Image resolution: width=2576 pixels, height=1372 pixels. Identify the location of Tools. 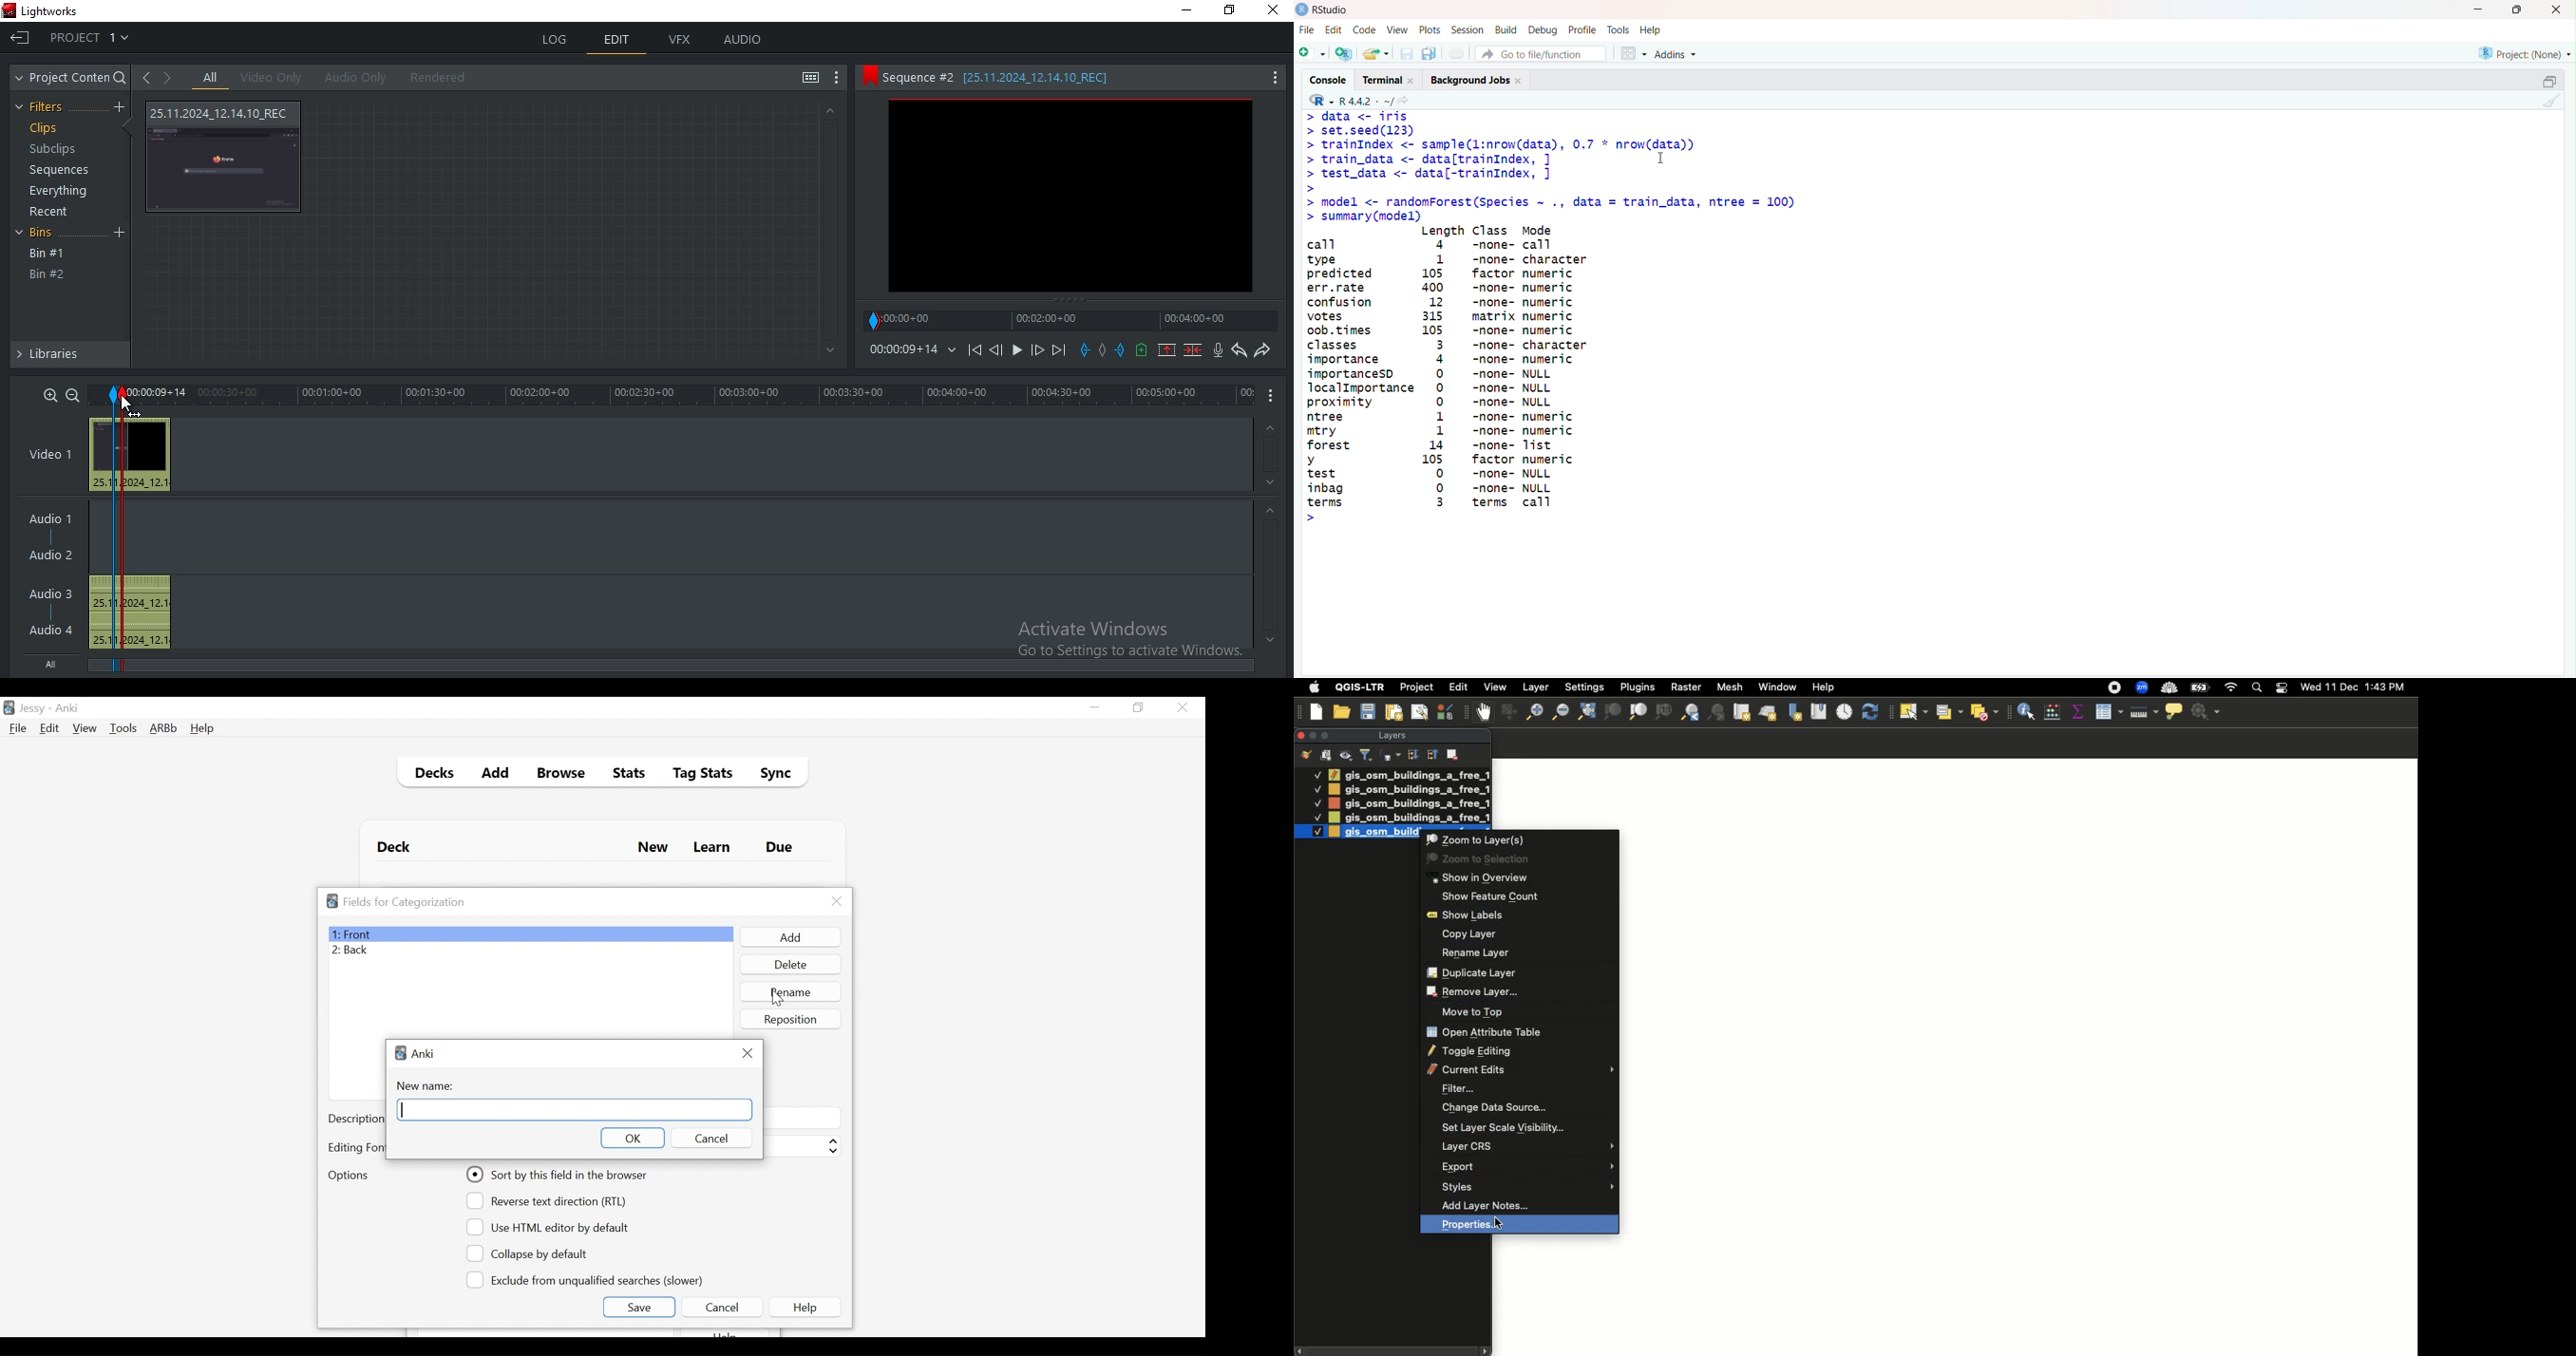
(123, 728).